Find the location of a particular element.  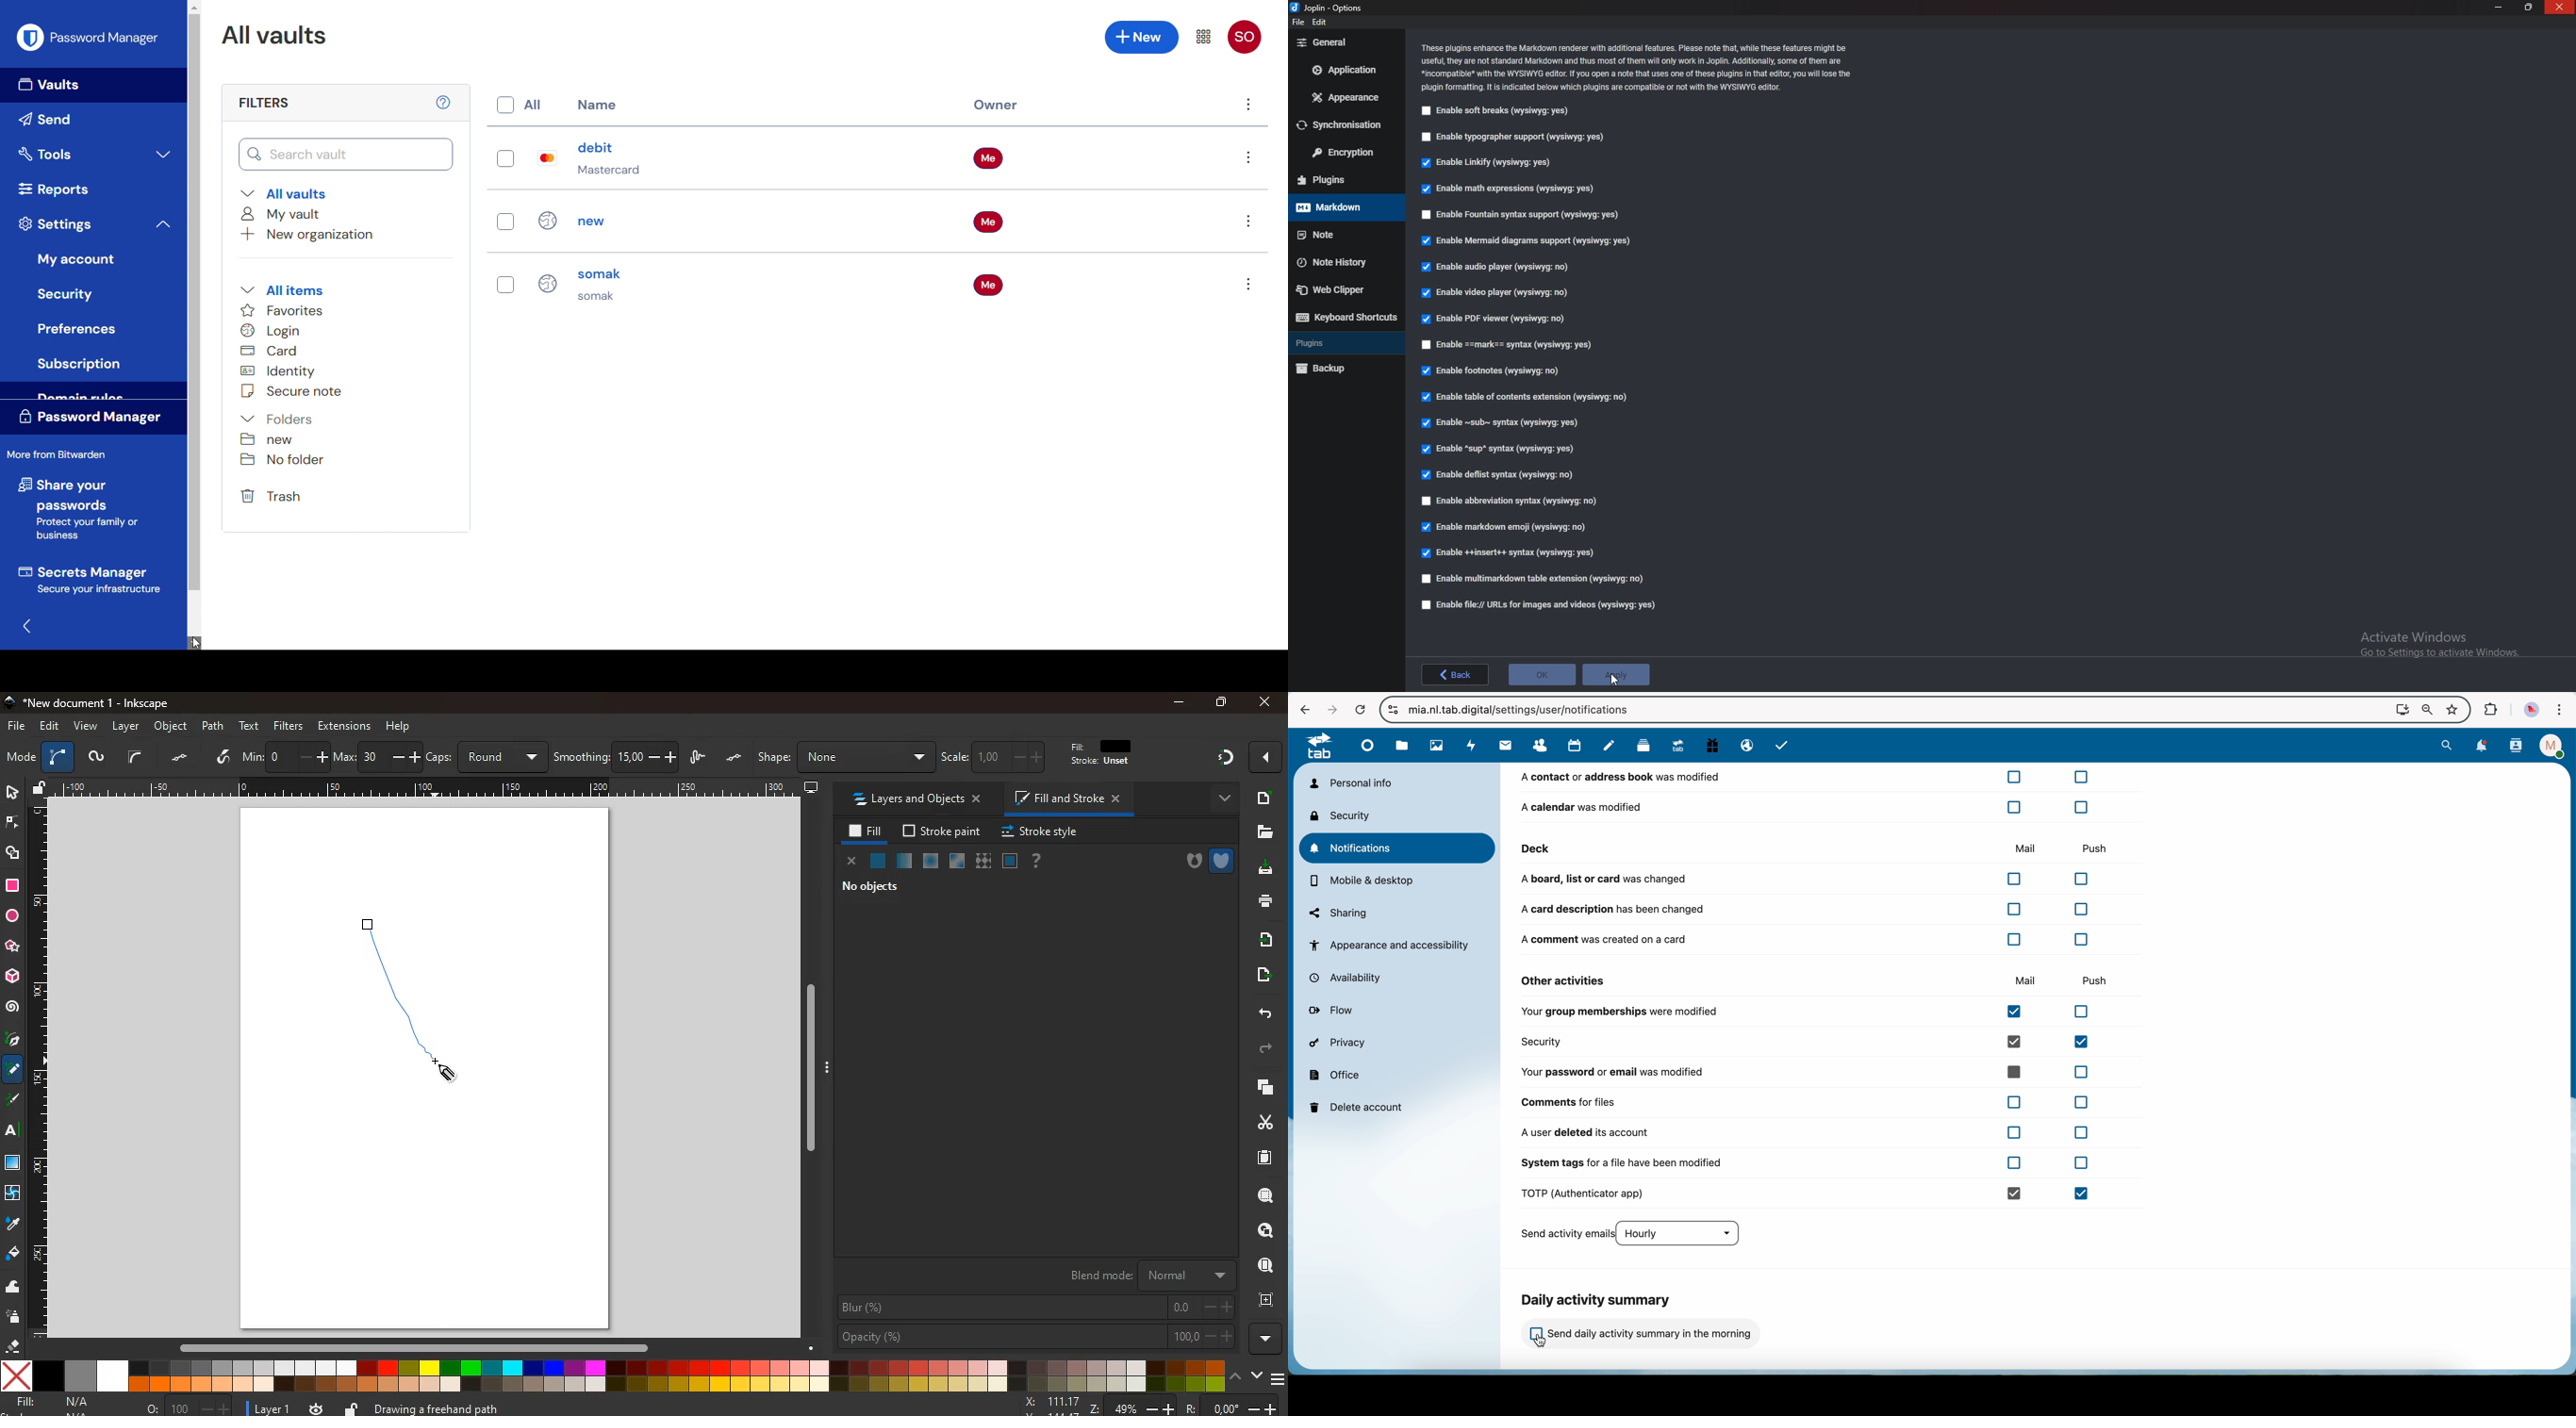

Cursor  is located at coordinates (199, 643).